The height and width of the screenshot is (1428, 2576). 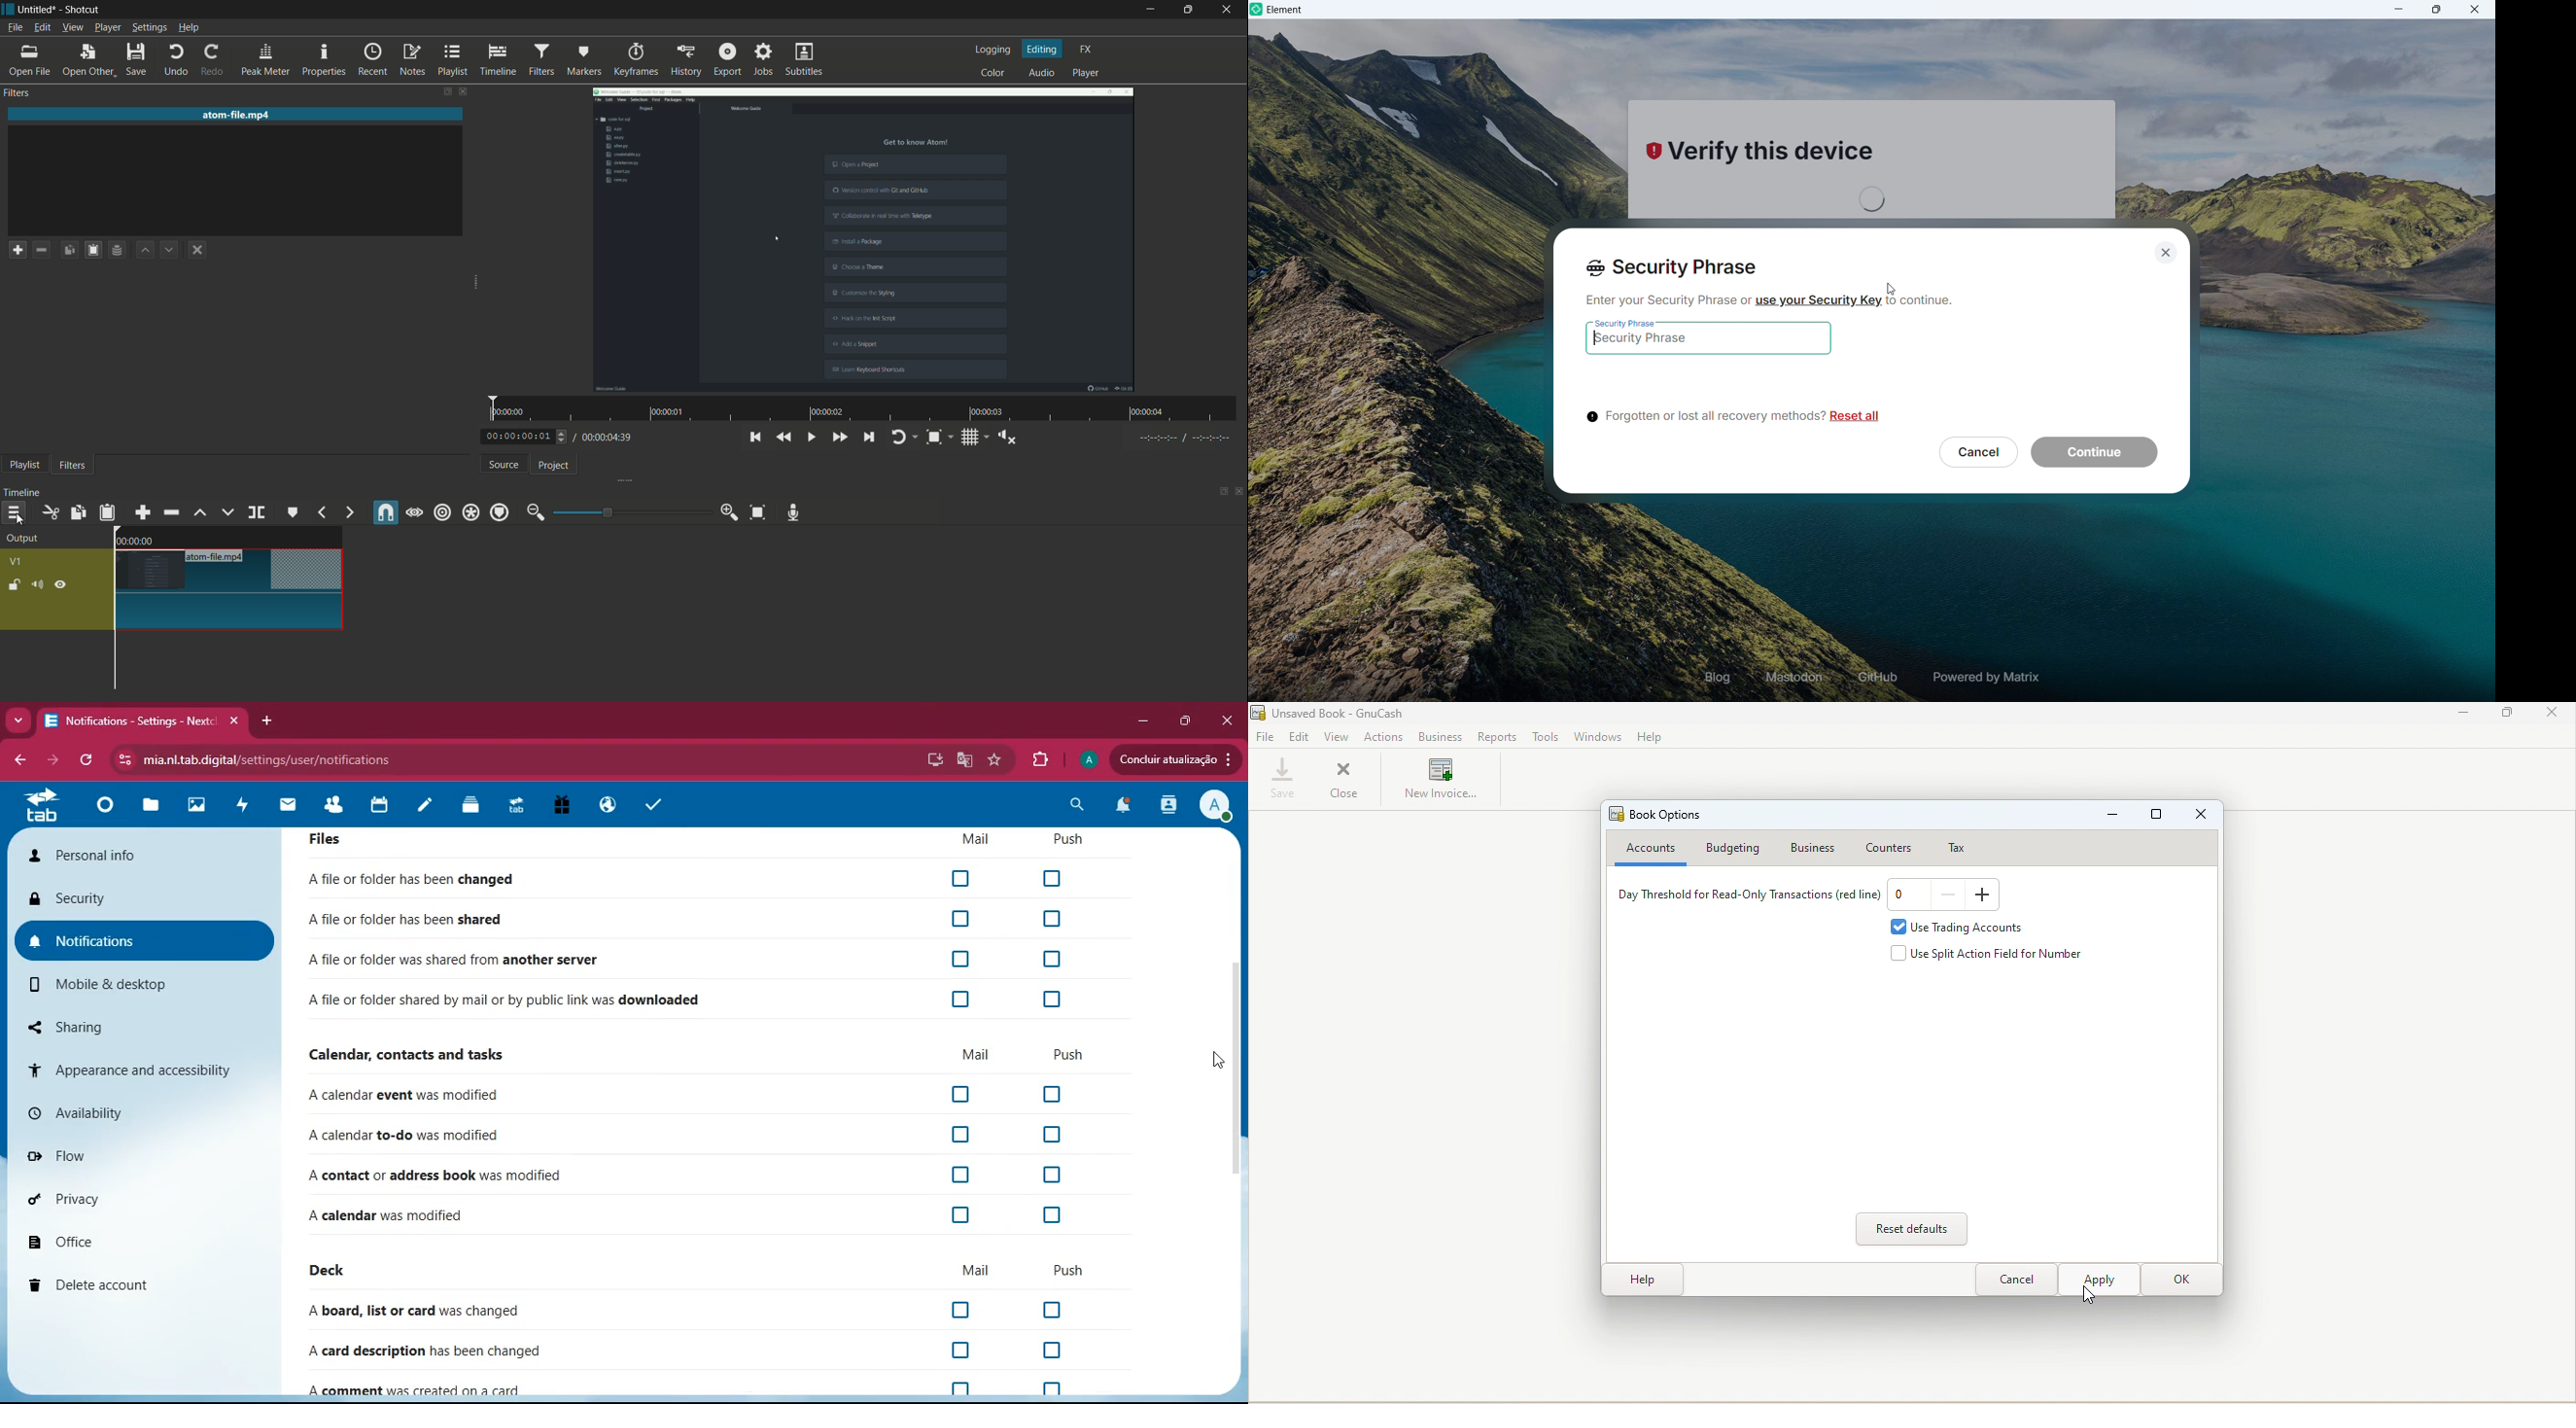 What do you see at coordinates (1894, 289) in the screenshot?
I see `cursor movement` at bounding box center [1894, 289].